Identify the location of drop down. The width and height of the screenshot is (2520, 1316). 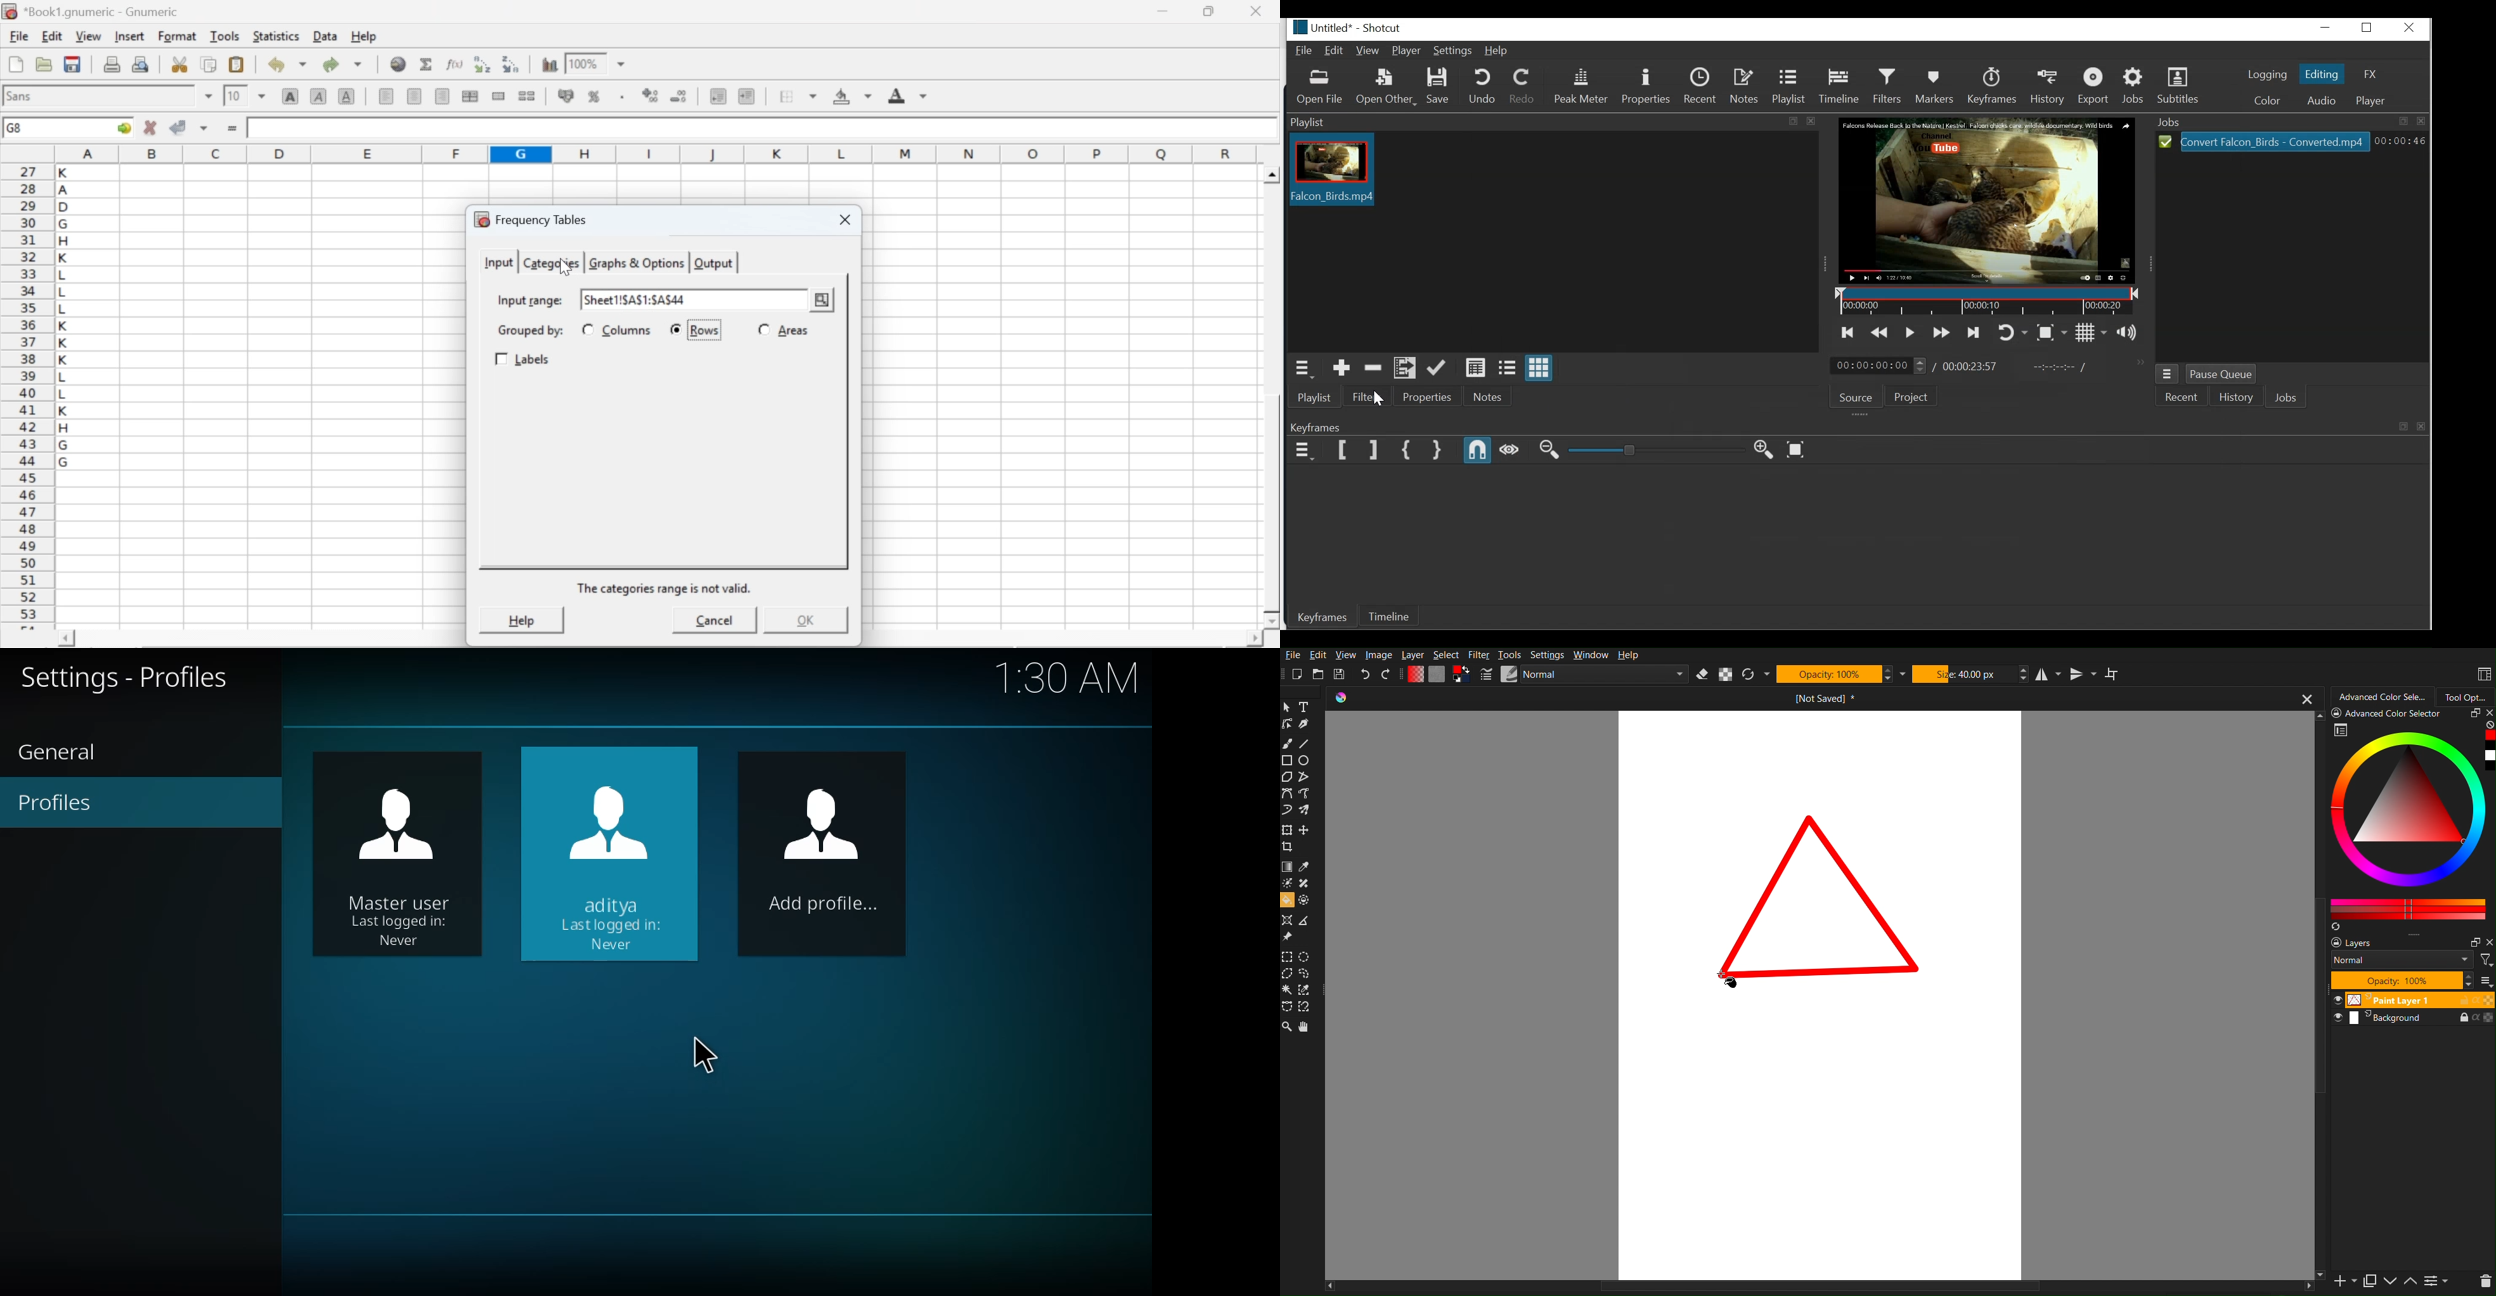
(210, 96).